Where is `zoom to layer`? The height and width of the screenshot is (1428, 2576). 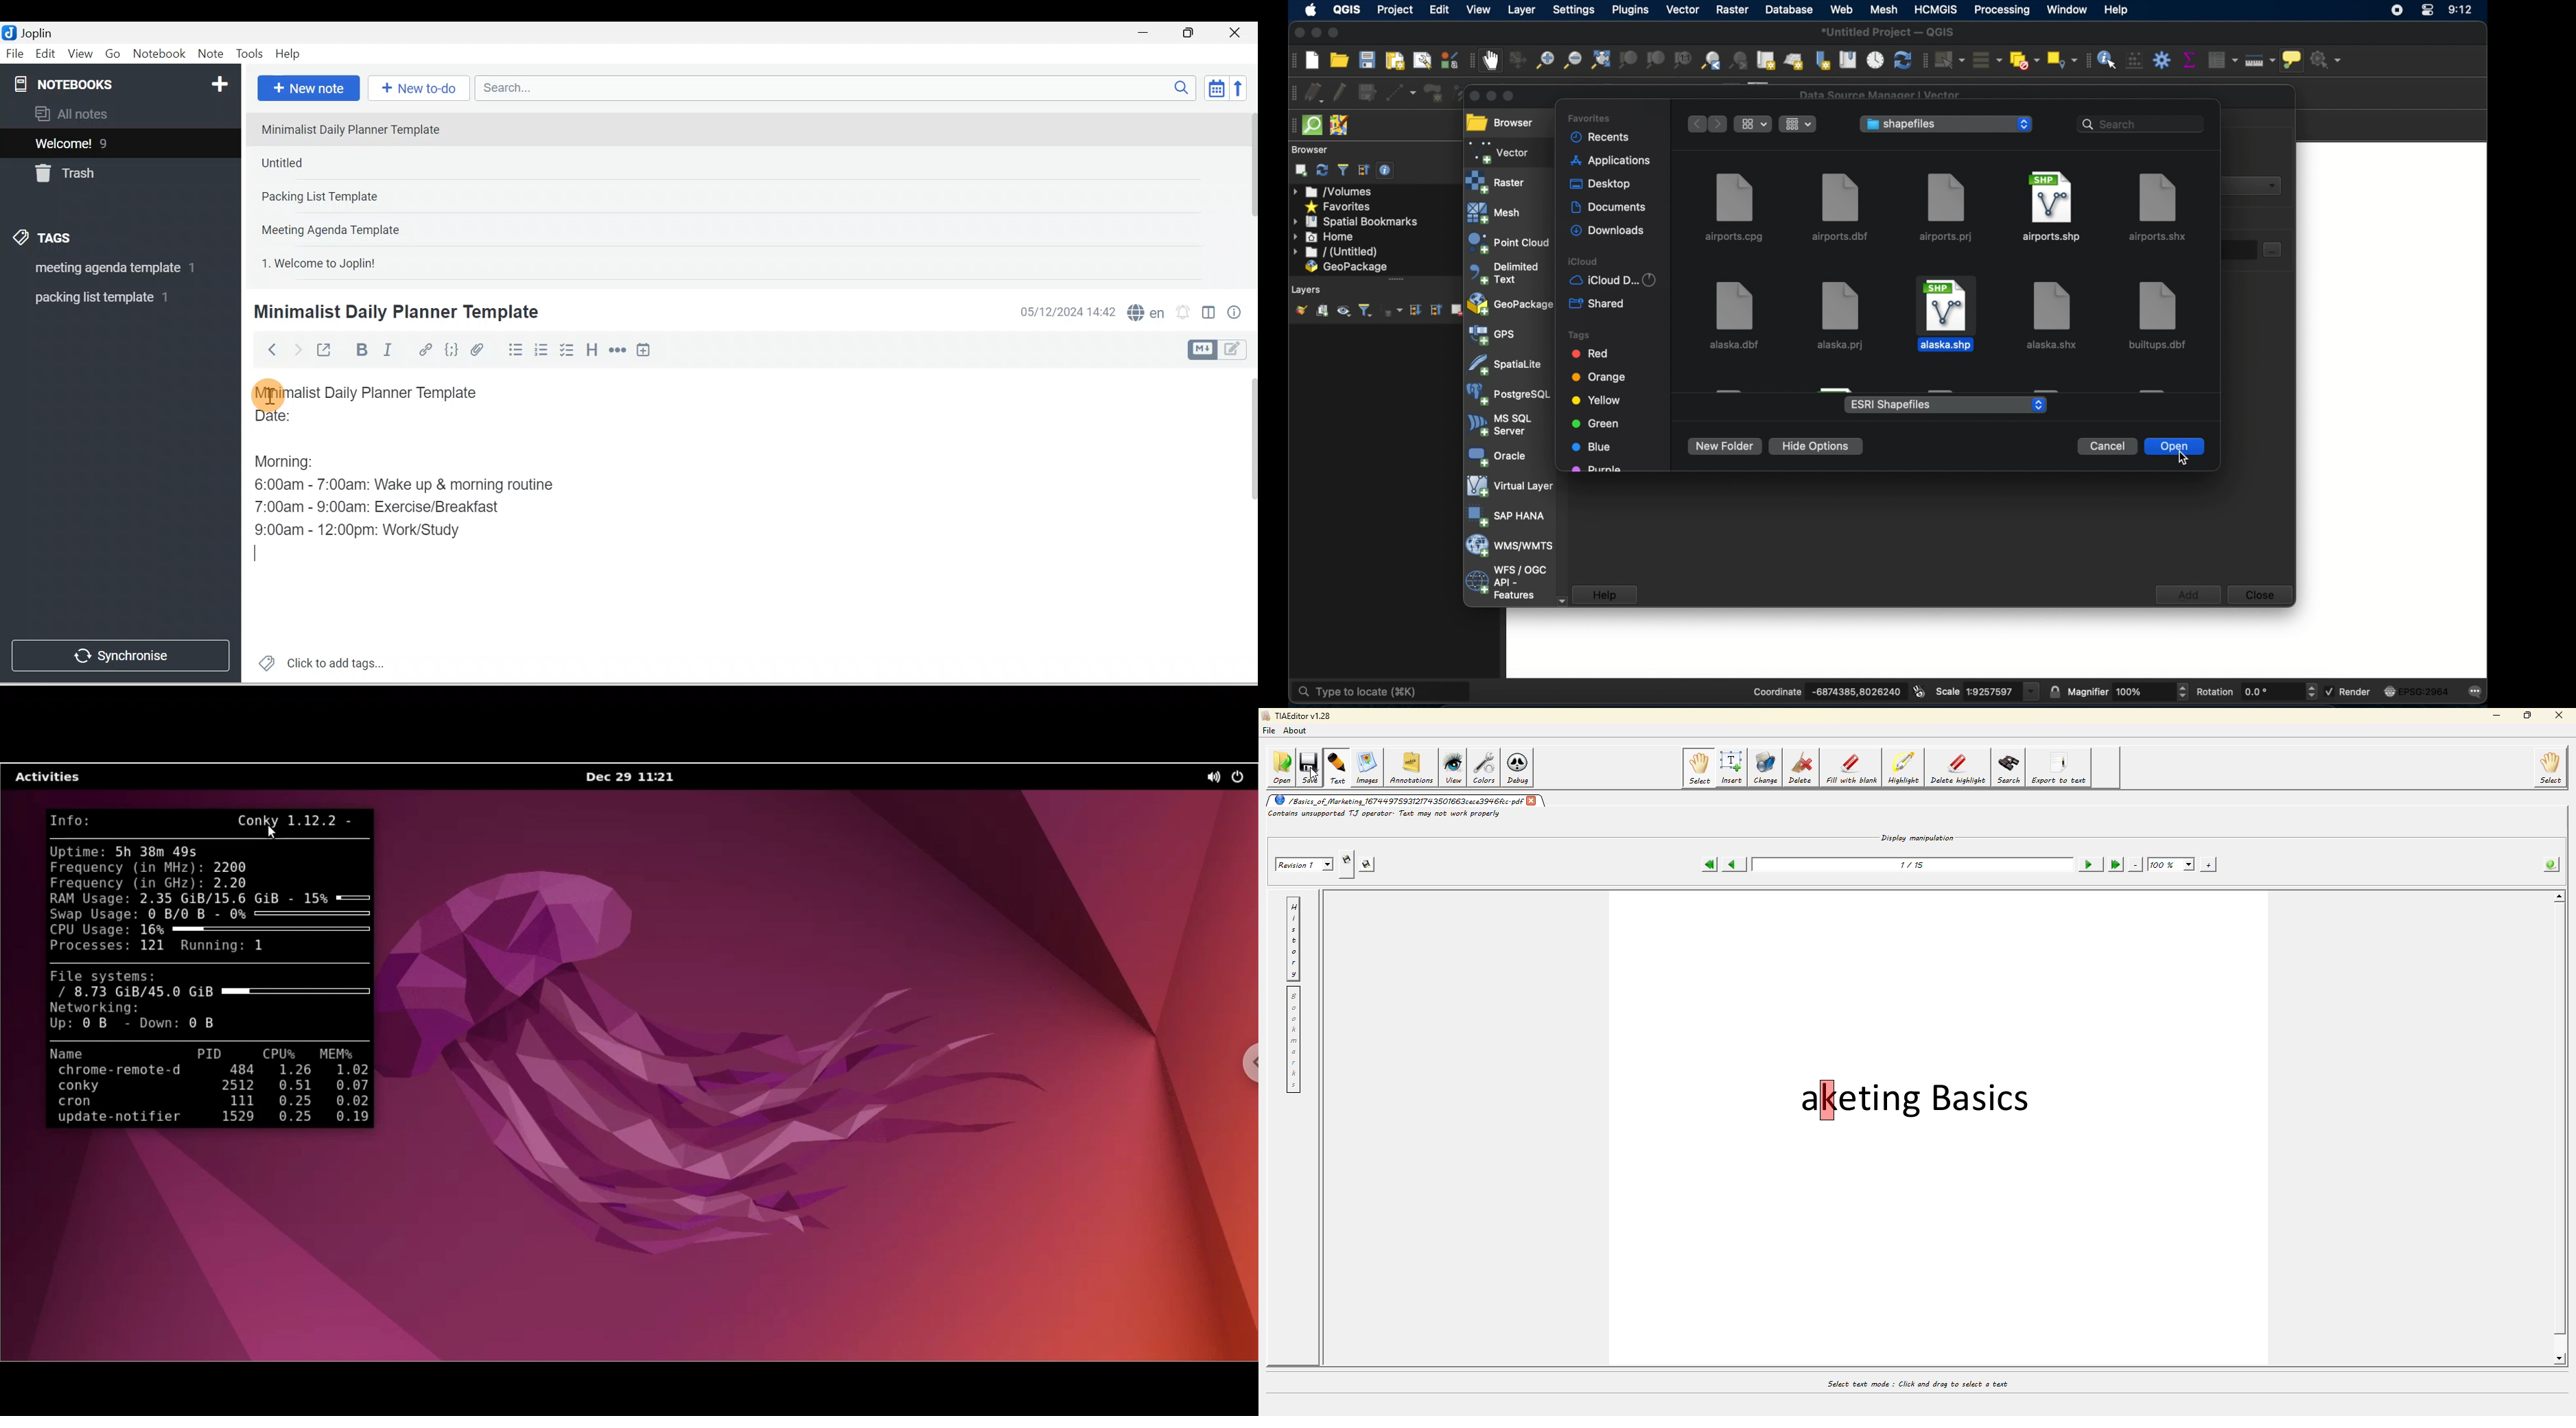
zoom to layer is located at coordinates (1657, 60).